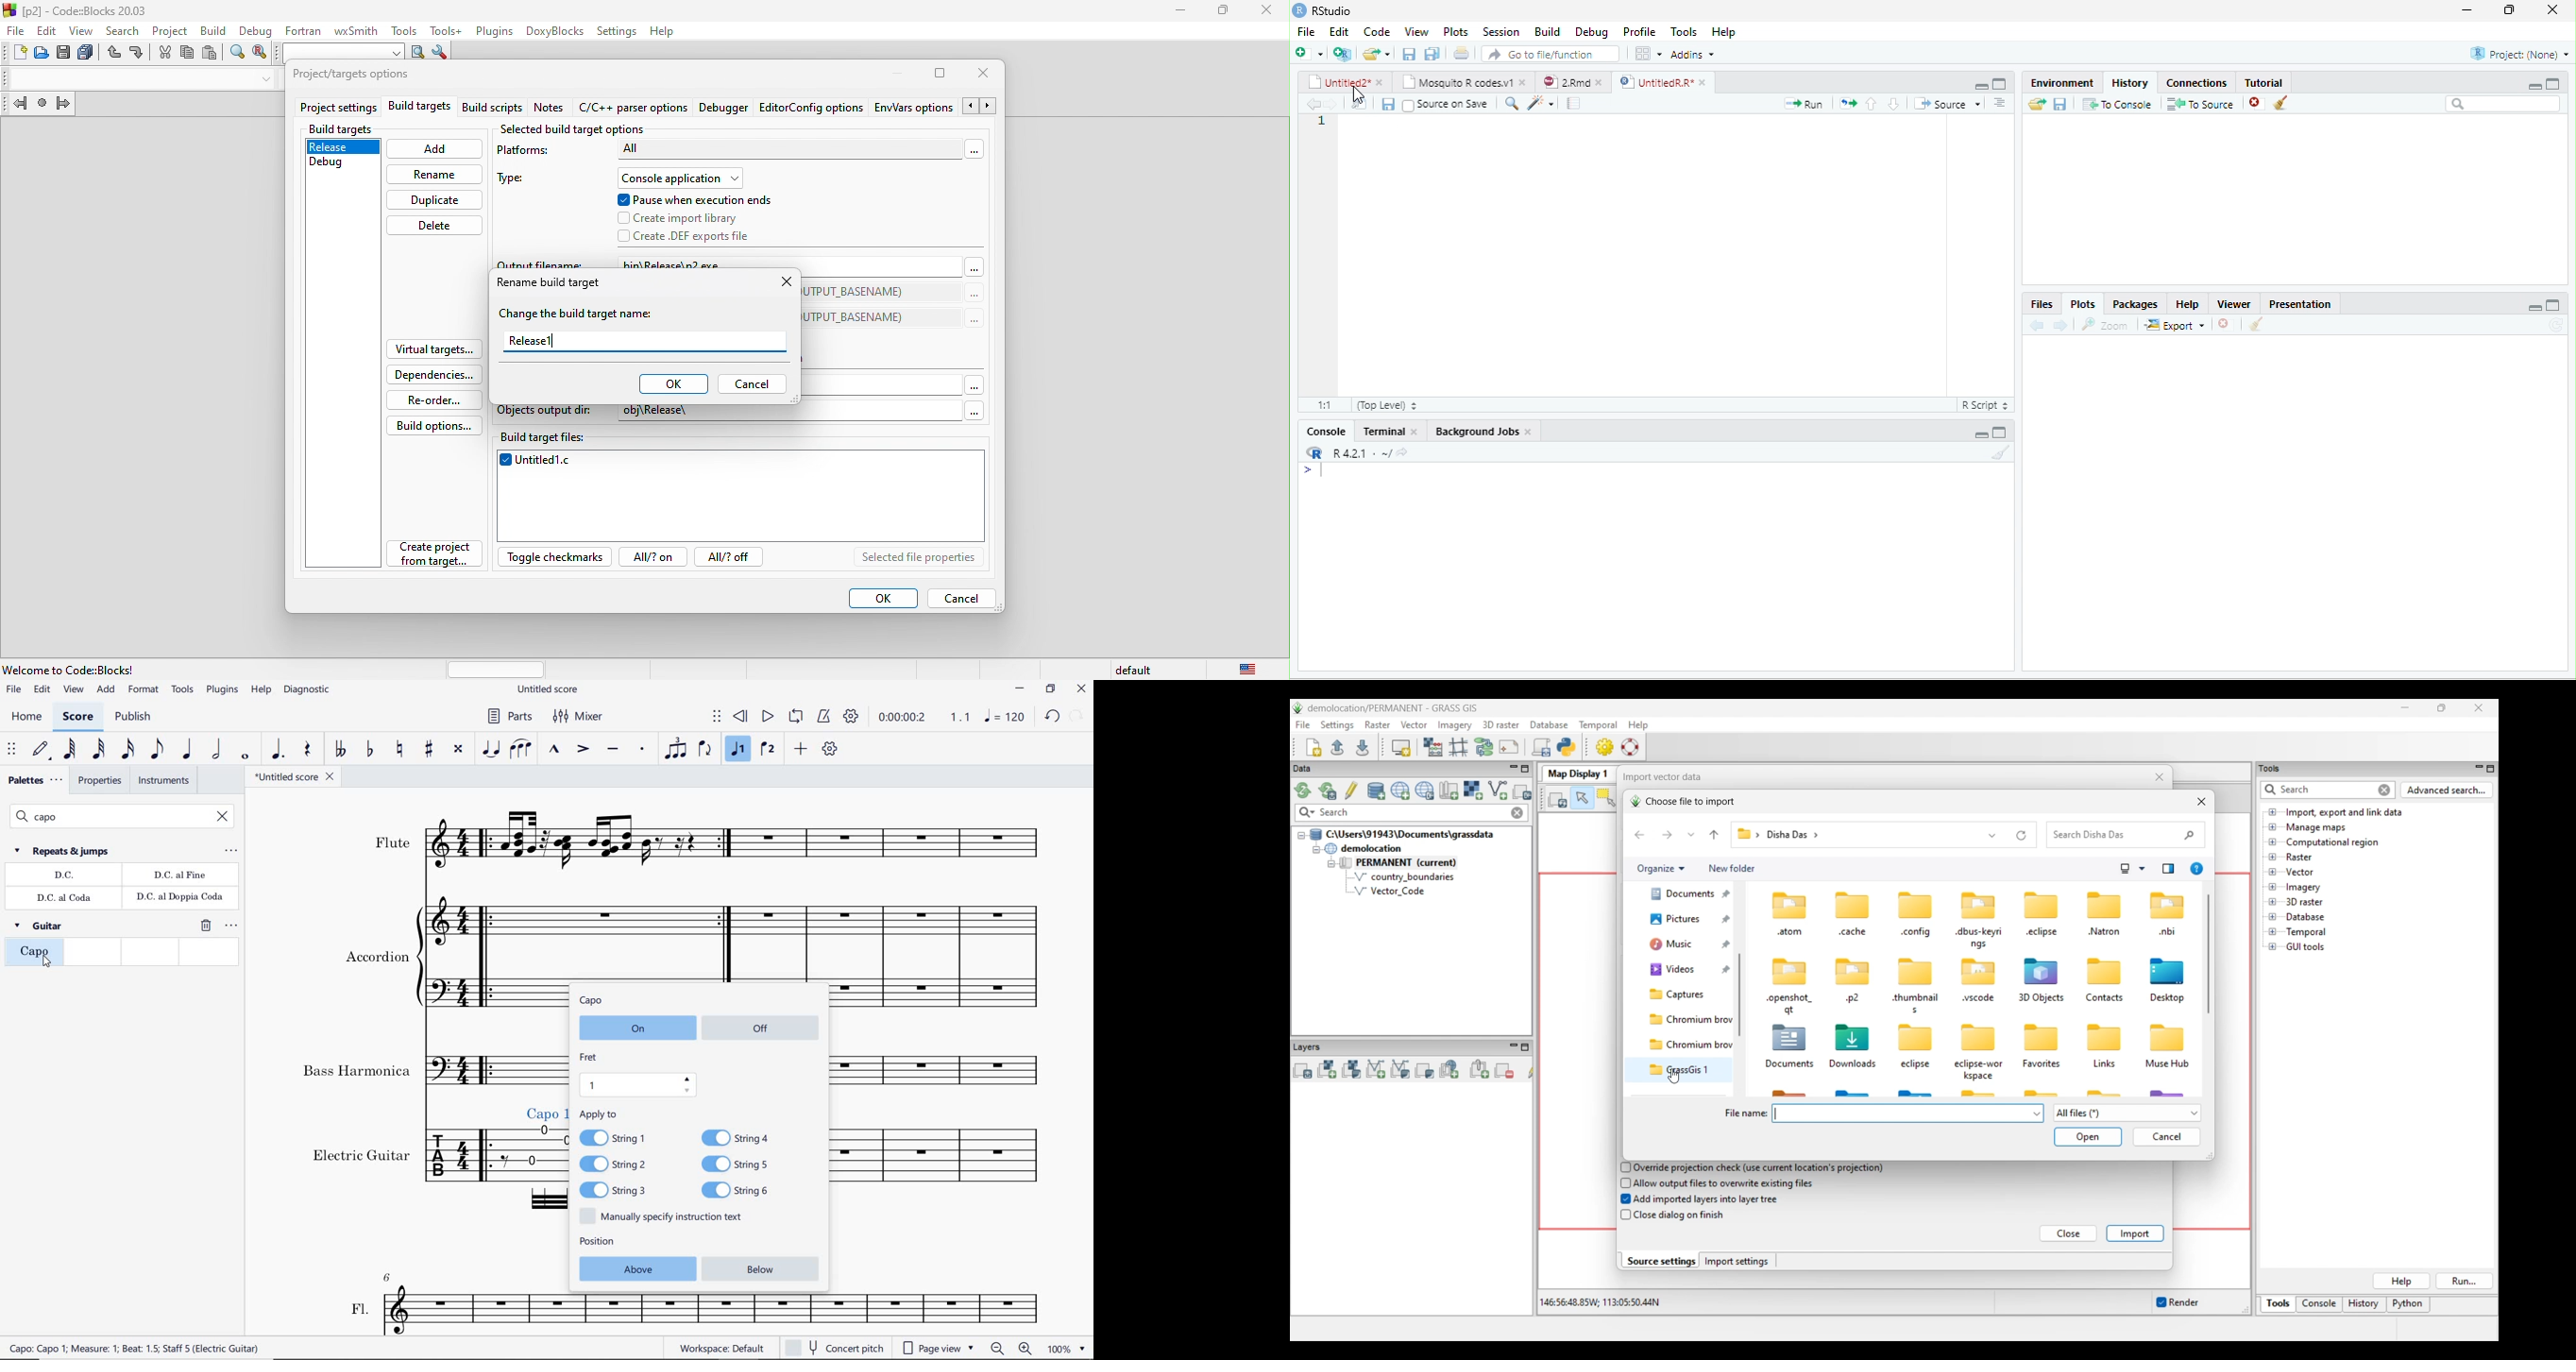 This screenshot has height=1372, width=2576. Describe the element at coordinates (682, 219) in the screenshot. I see `crea` at that location.